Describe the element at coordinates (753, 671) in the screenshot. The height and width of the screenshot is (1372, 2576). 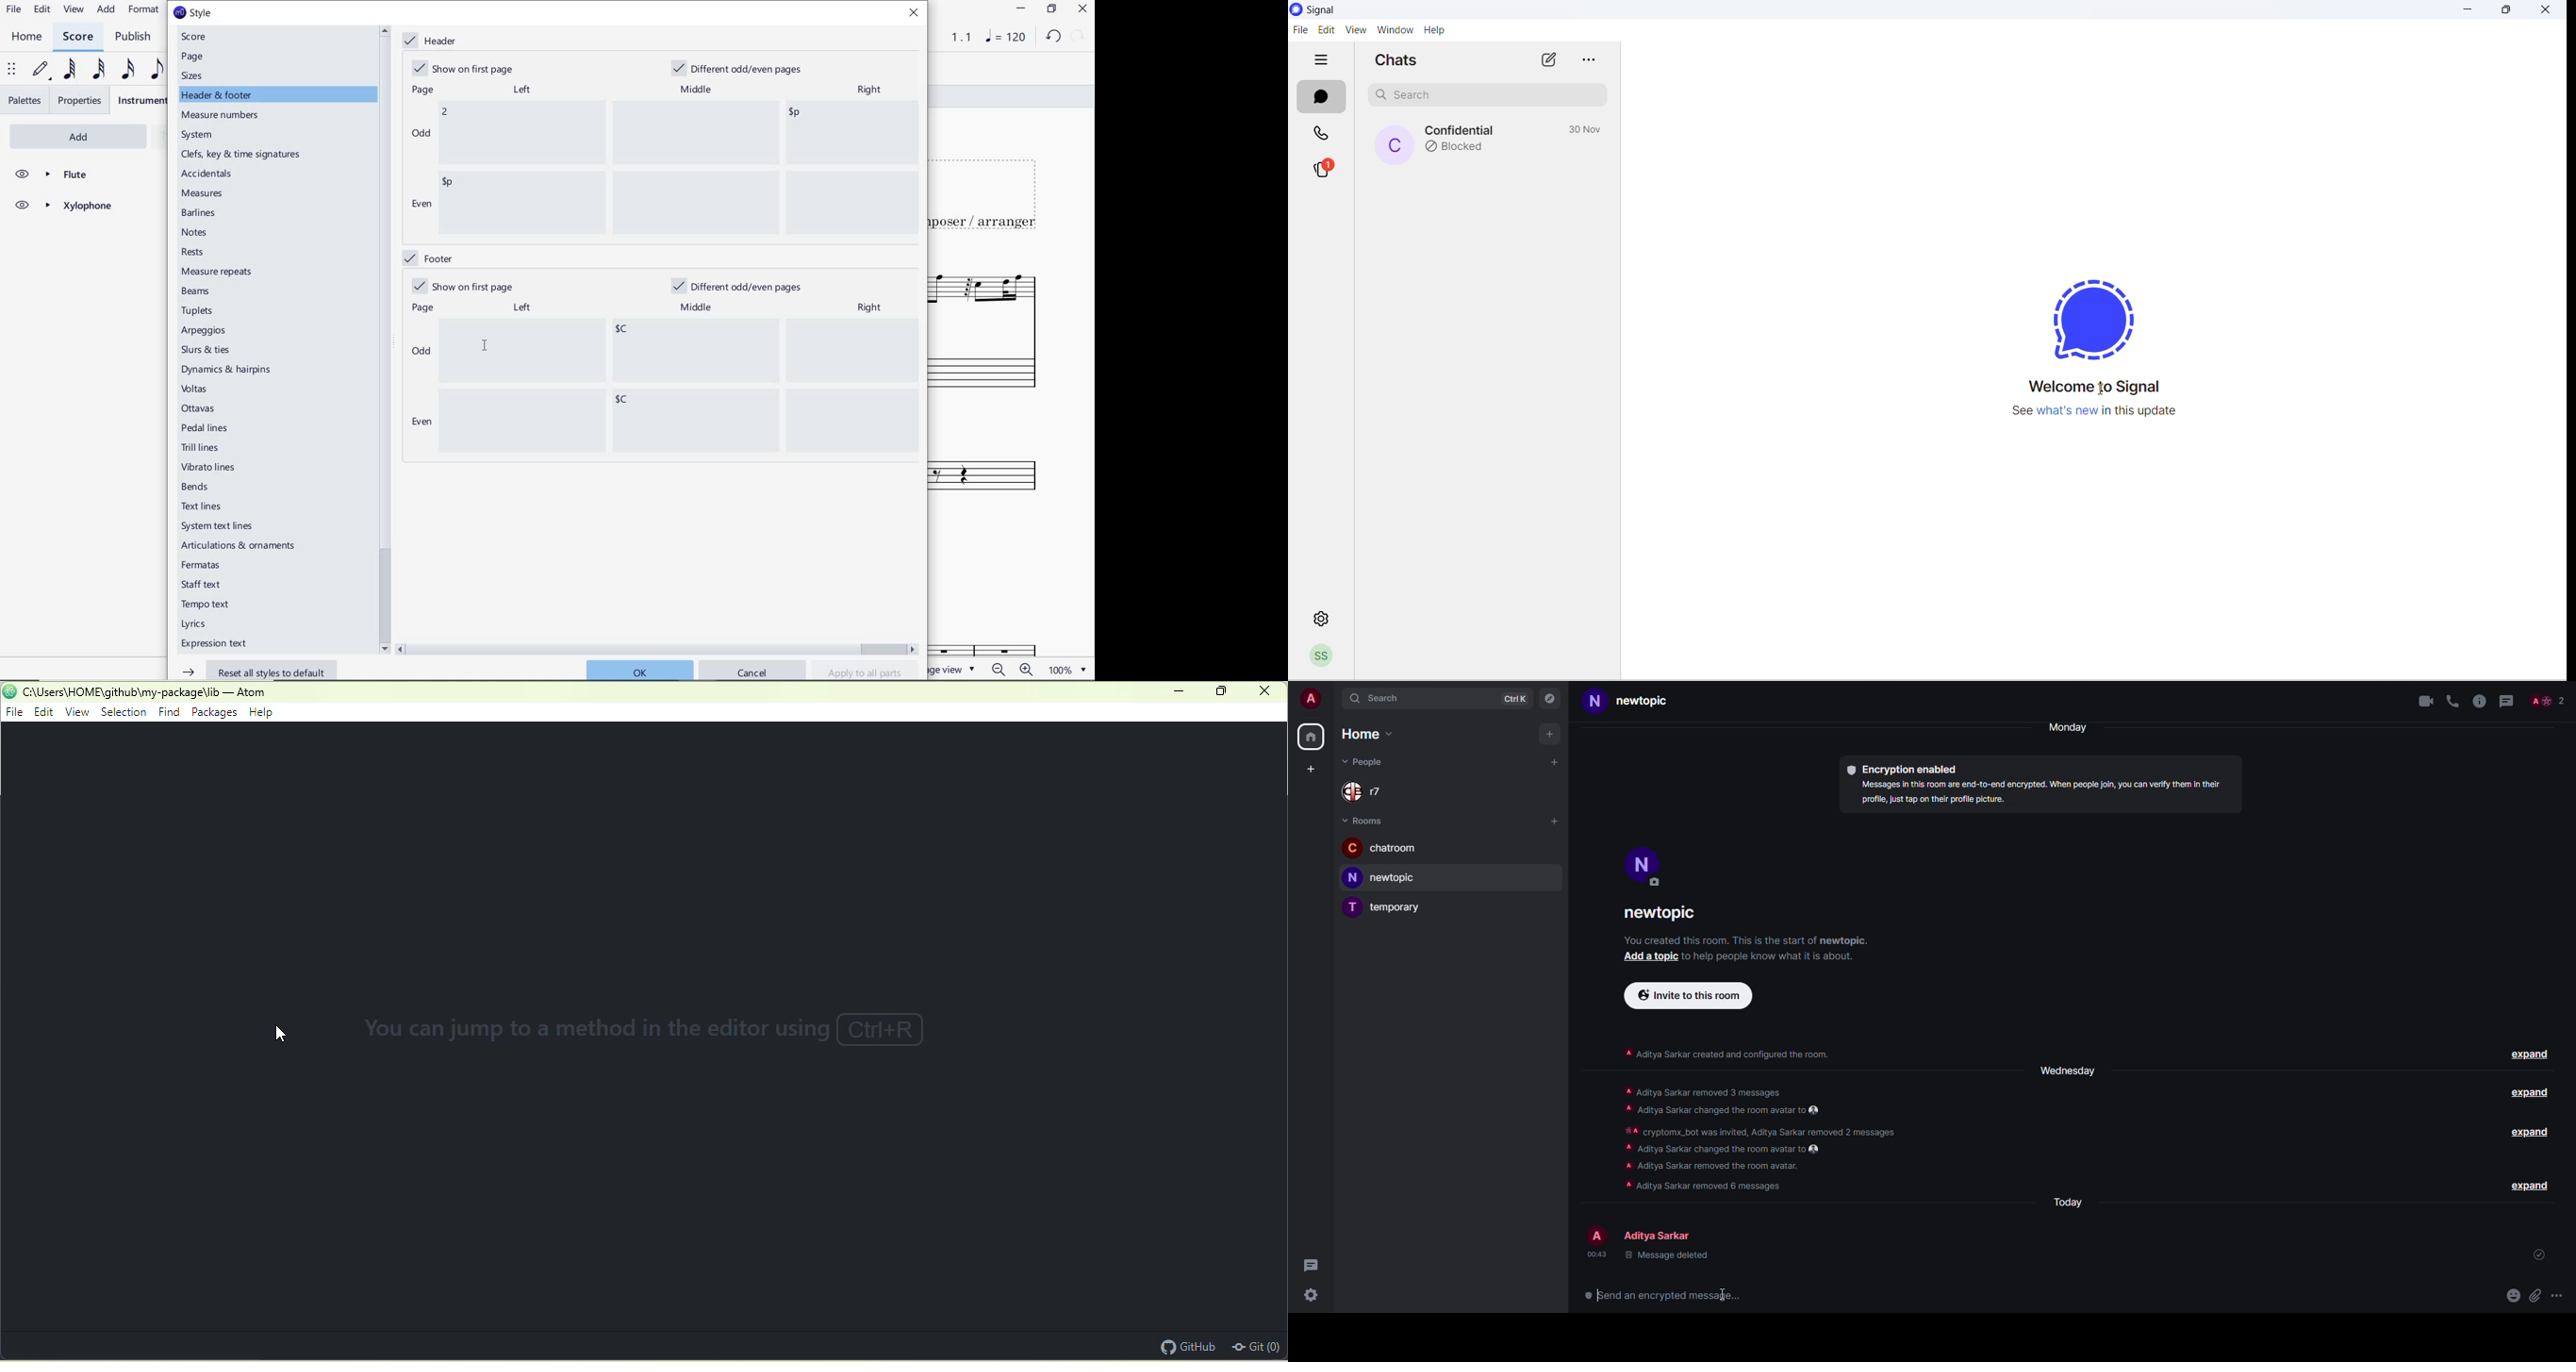
I see `cancel` at that location.